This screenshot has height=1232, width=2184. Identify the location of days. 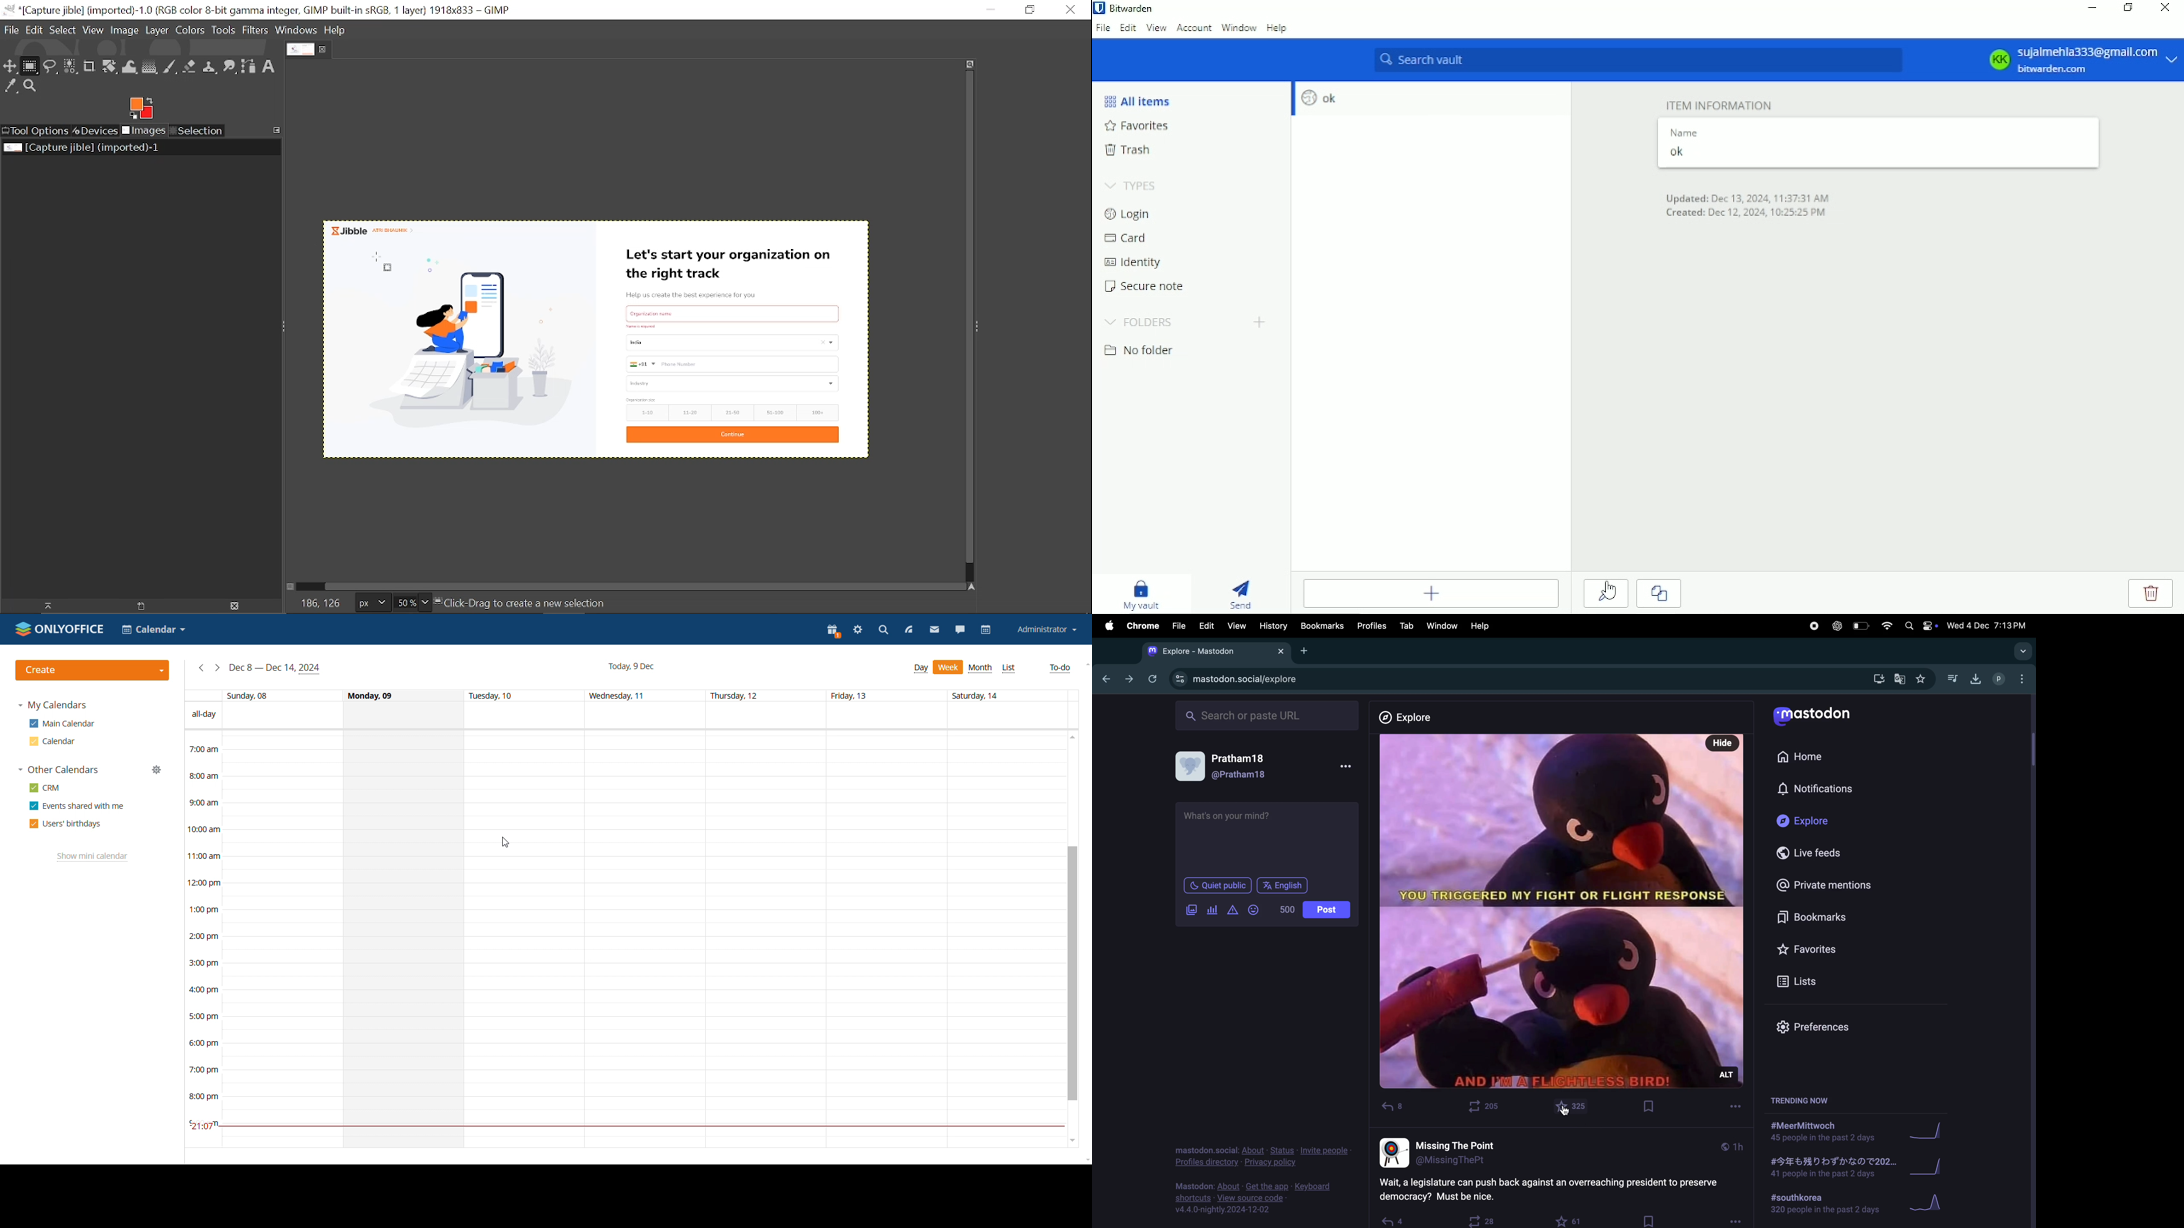
(624, 696).